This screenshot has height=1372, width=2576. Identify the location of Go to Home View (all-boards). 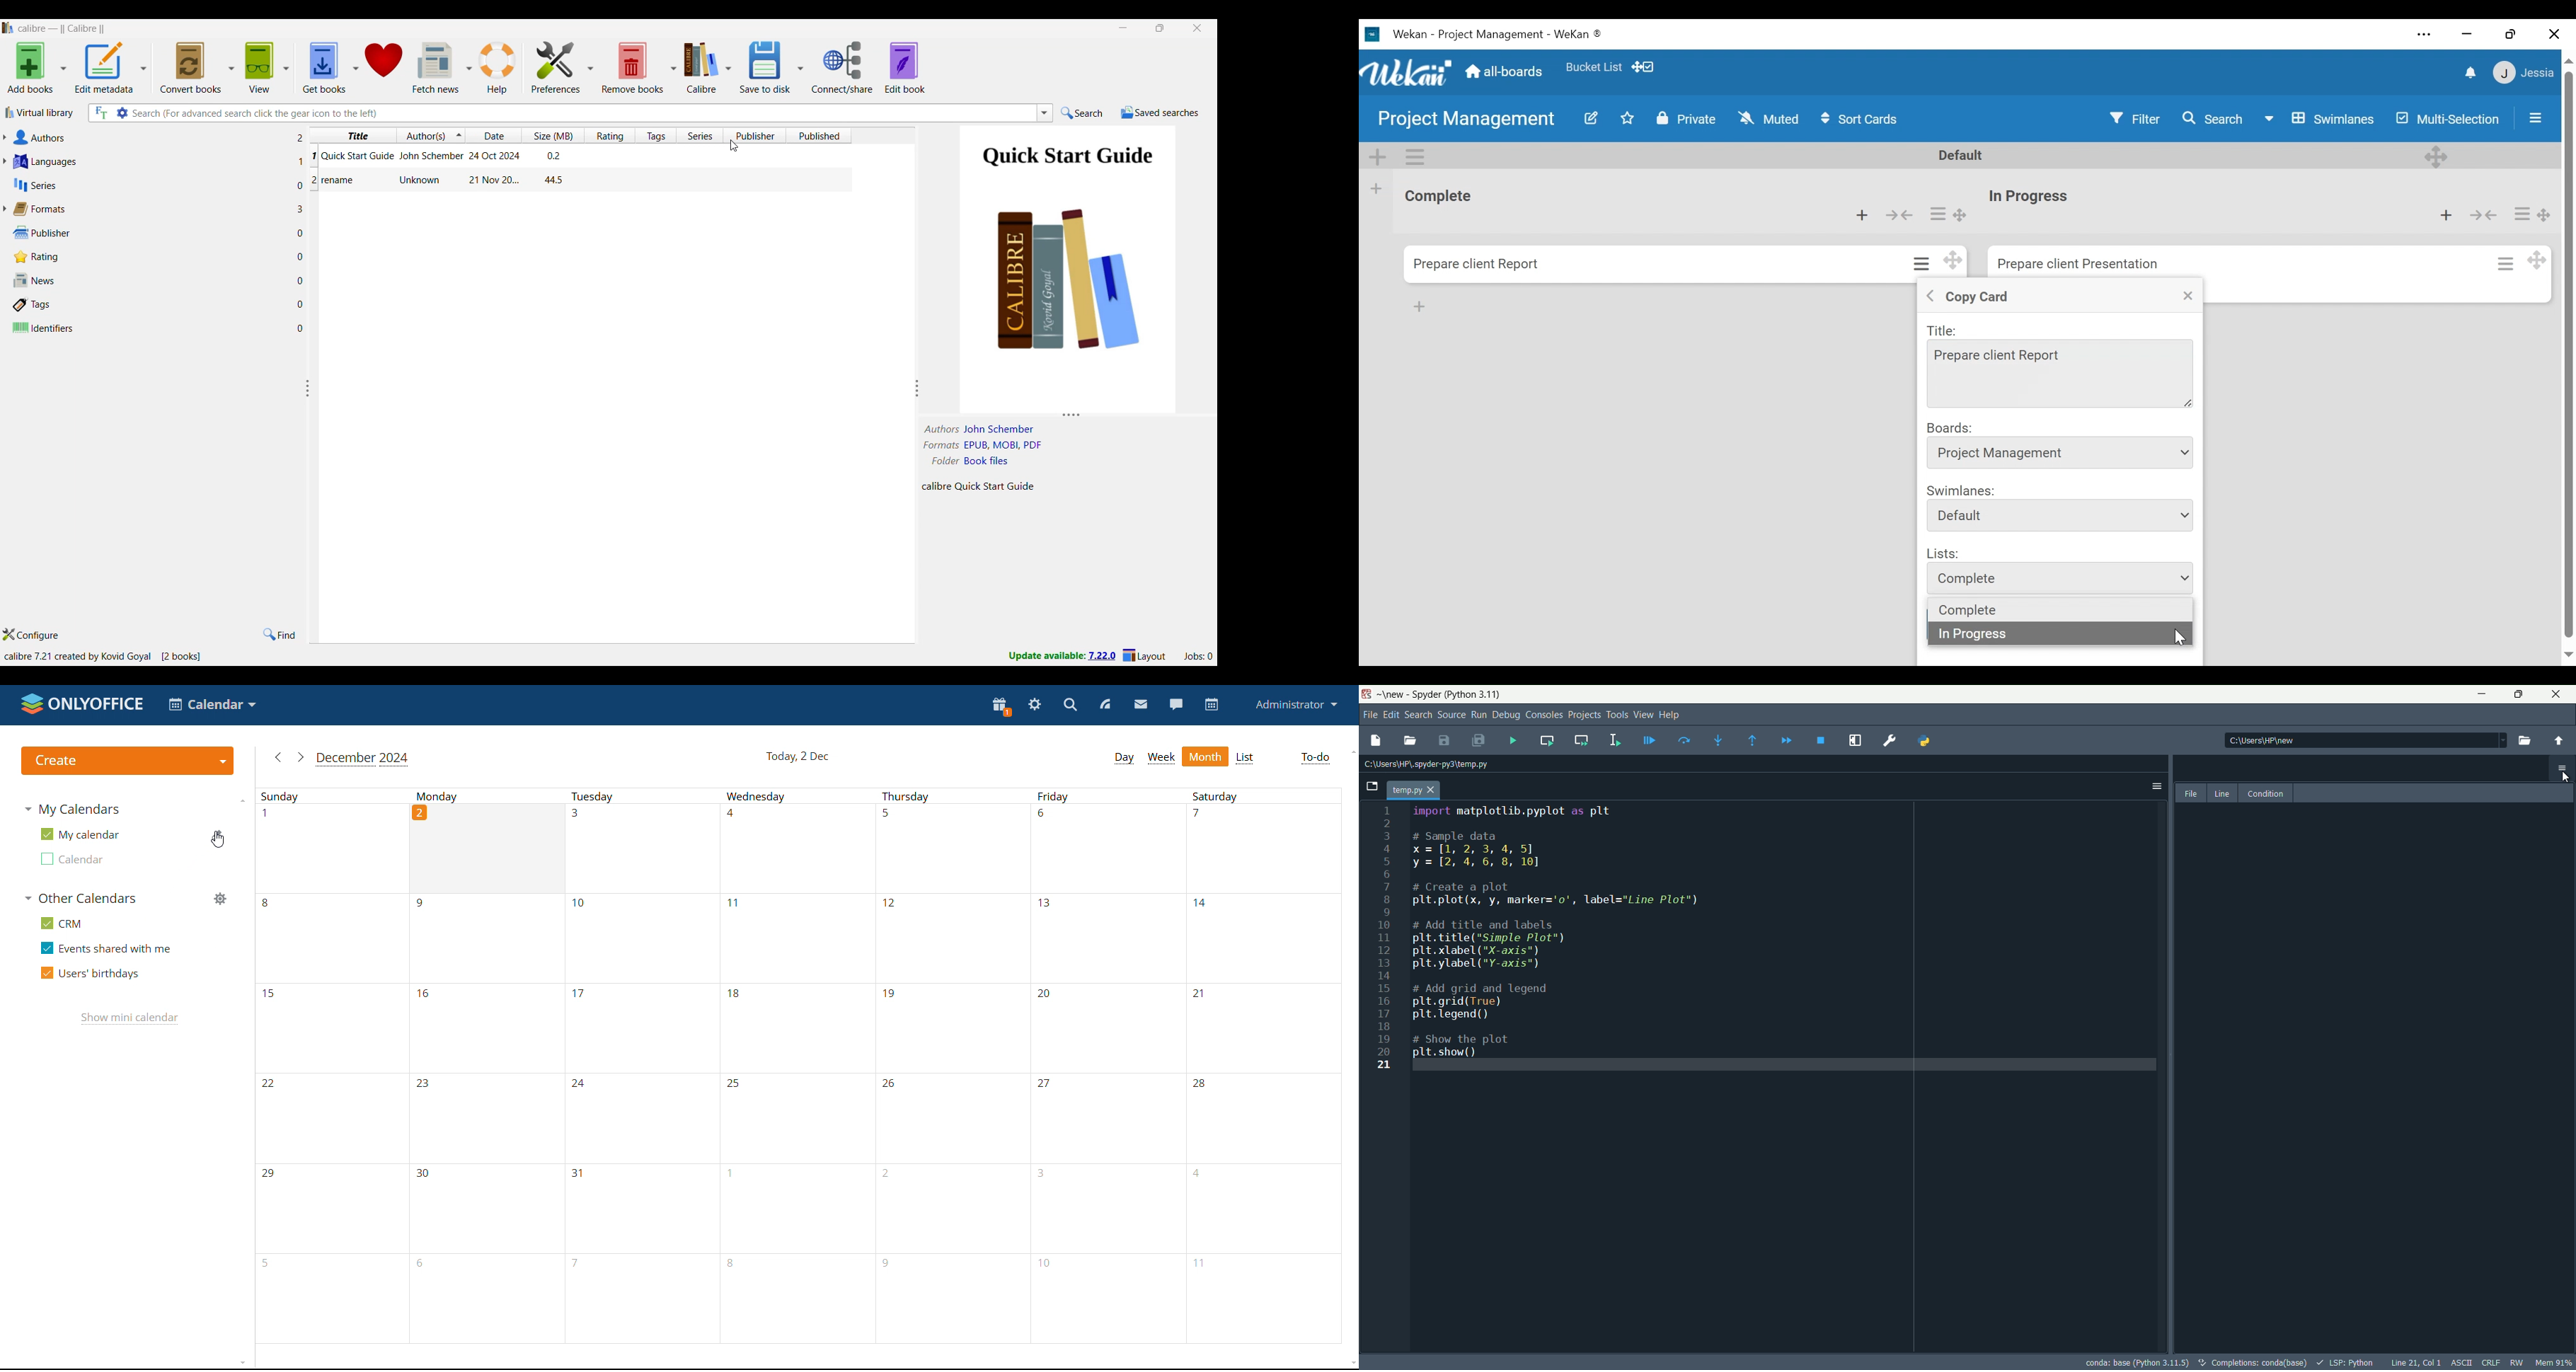
(1502, 72).